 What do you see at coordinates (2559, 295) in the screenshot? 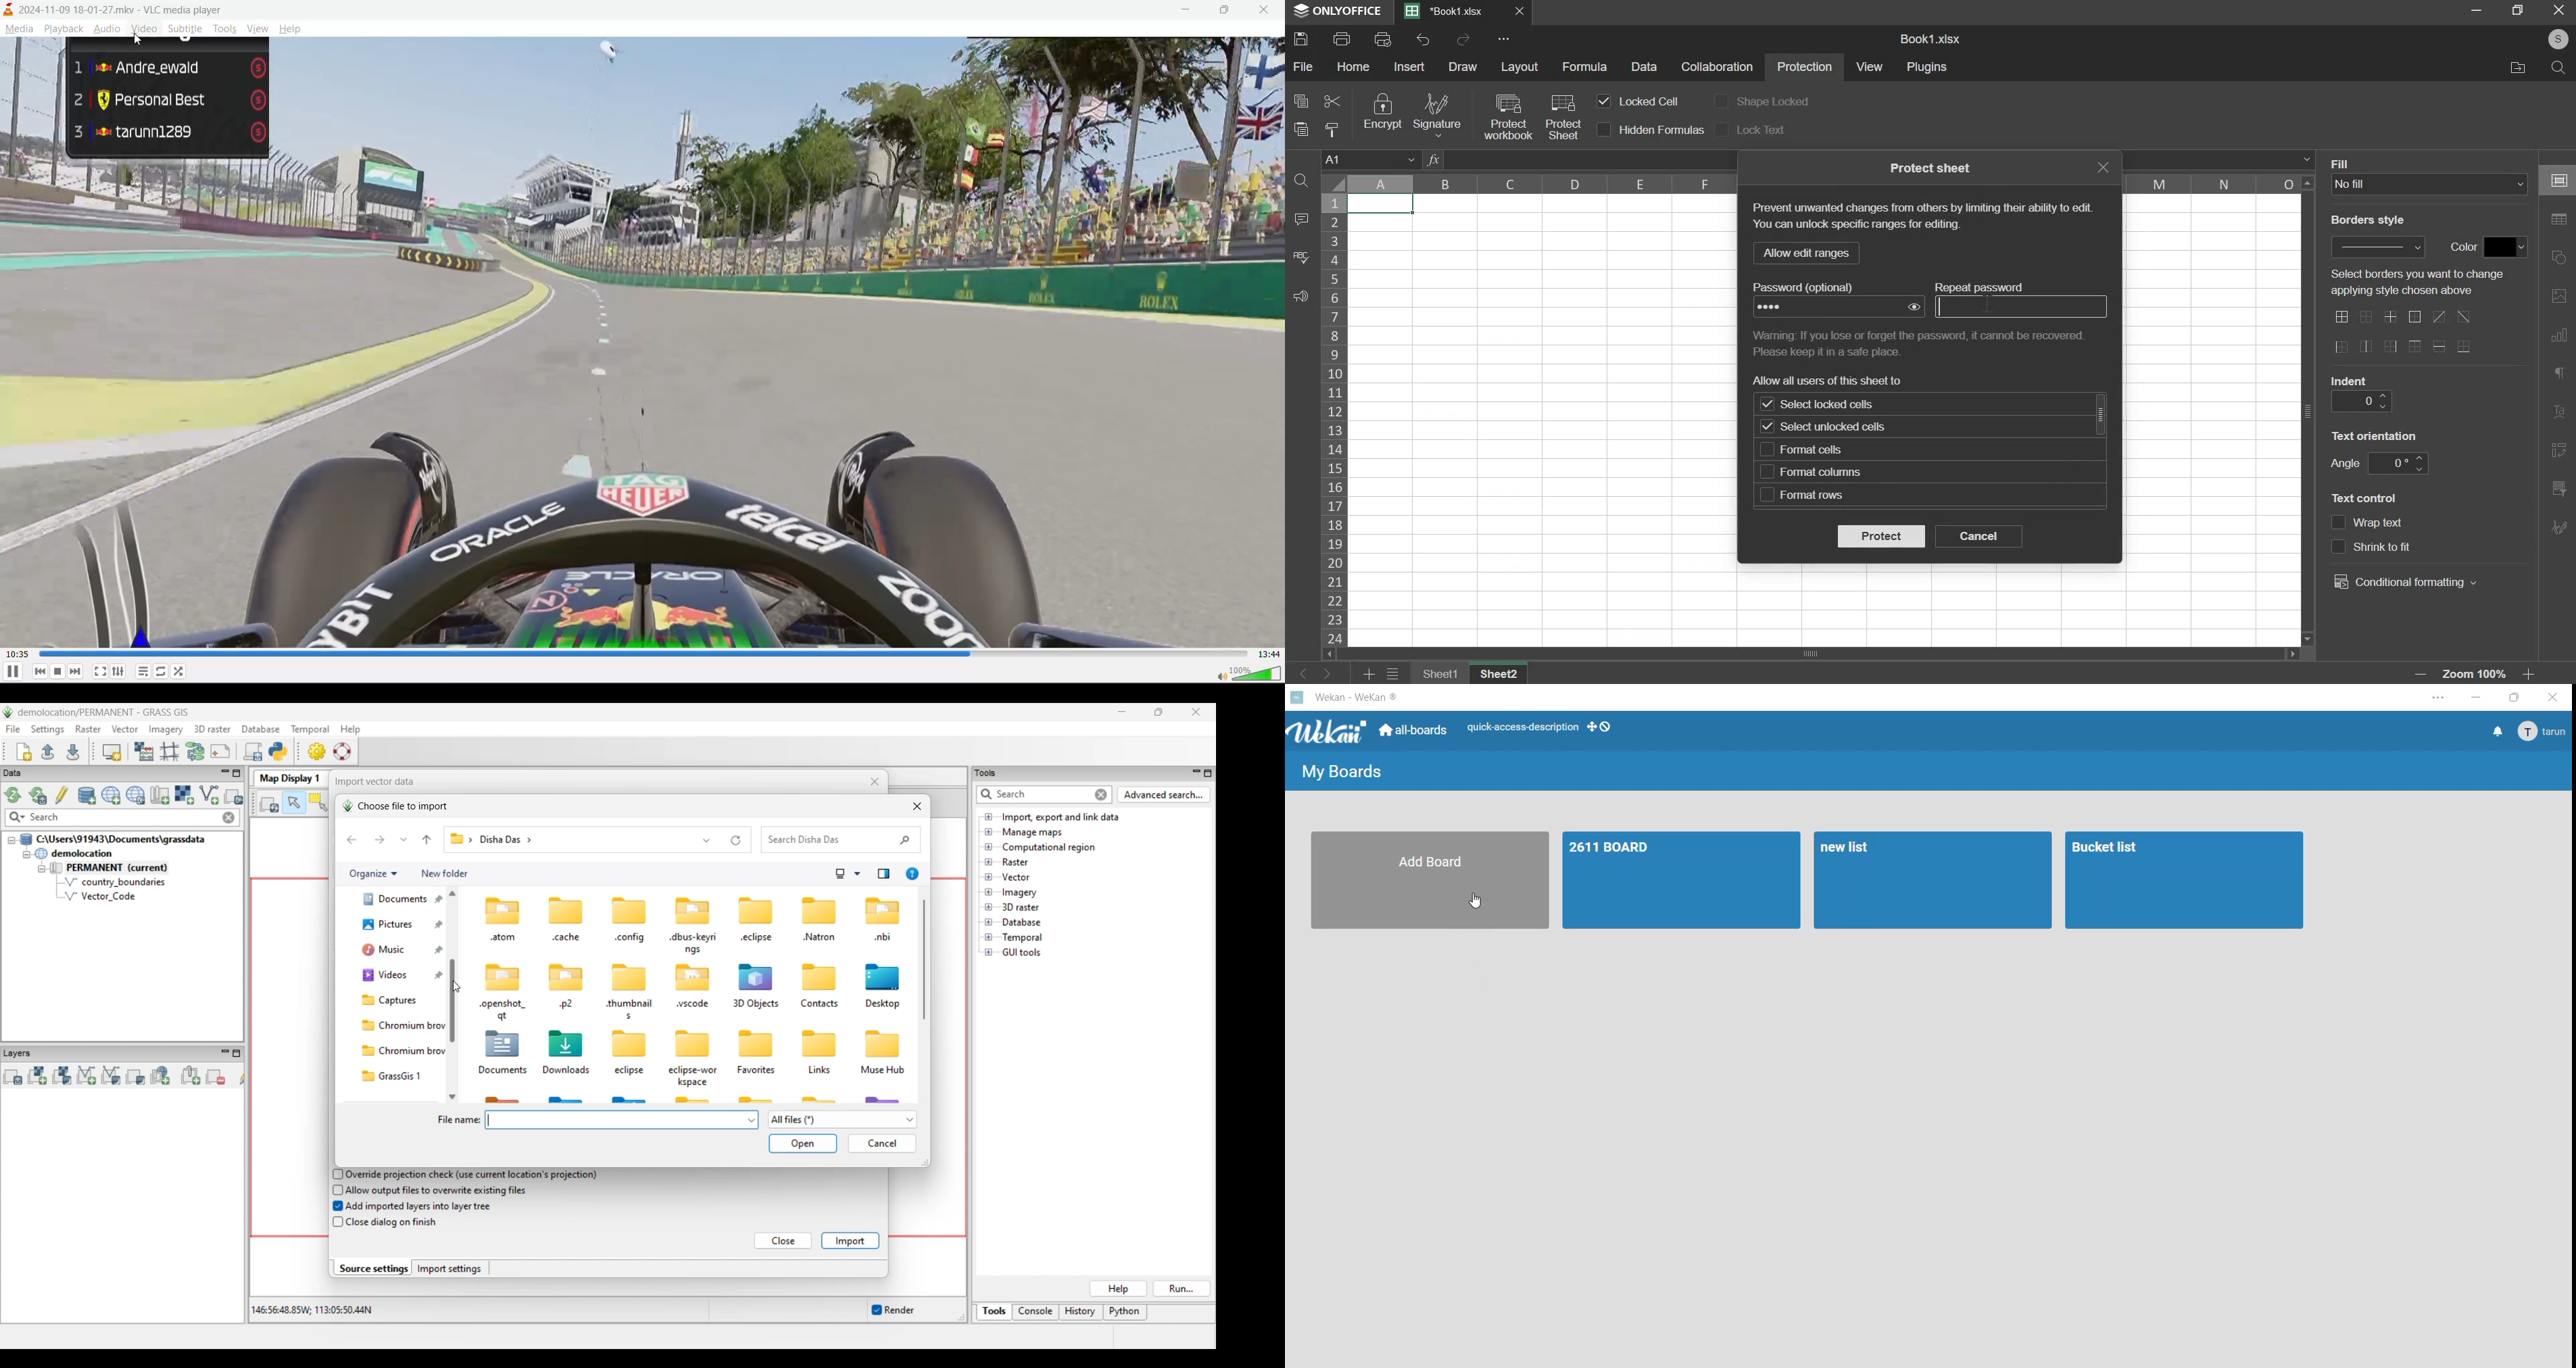
I see `right side bar` at bounding box center [2559, 295].